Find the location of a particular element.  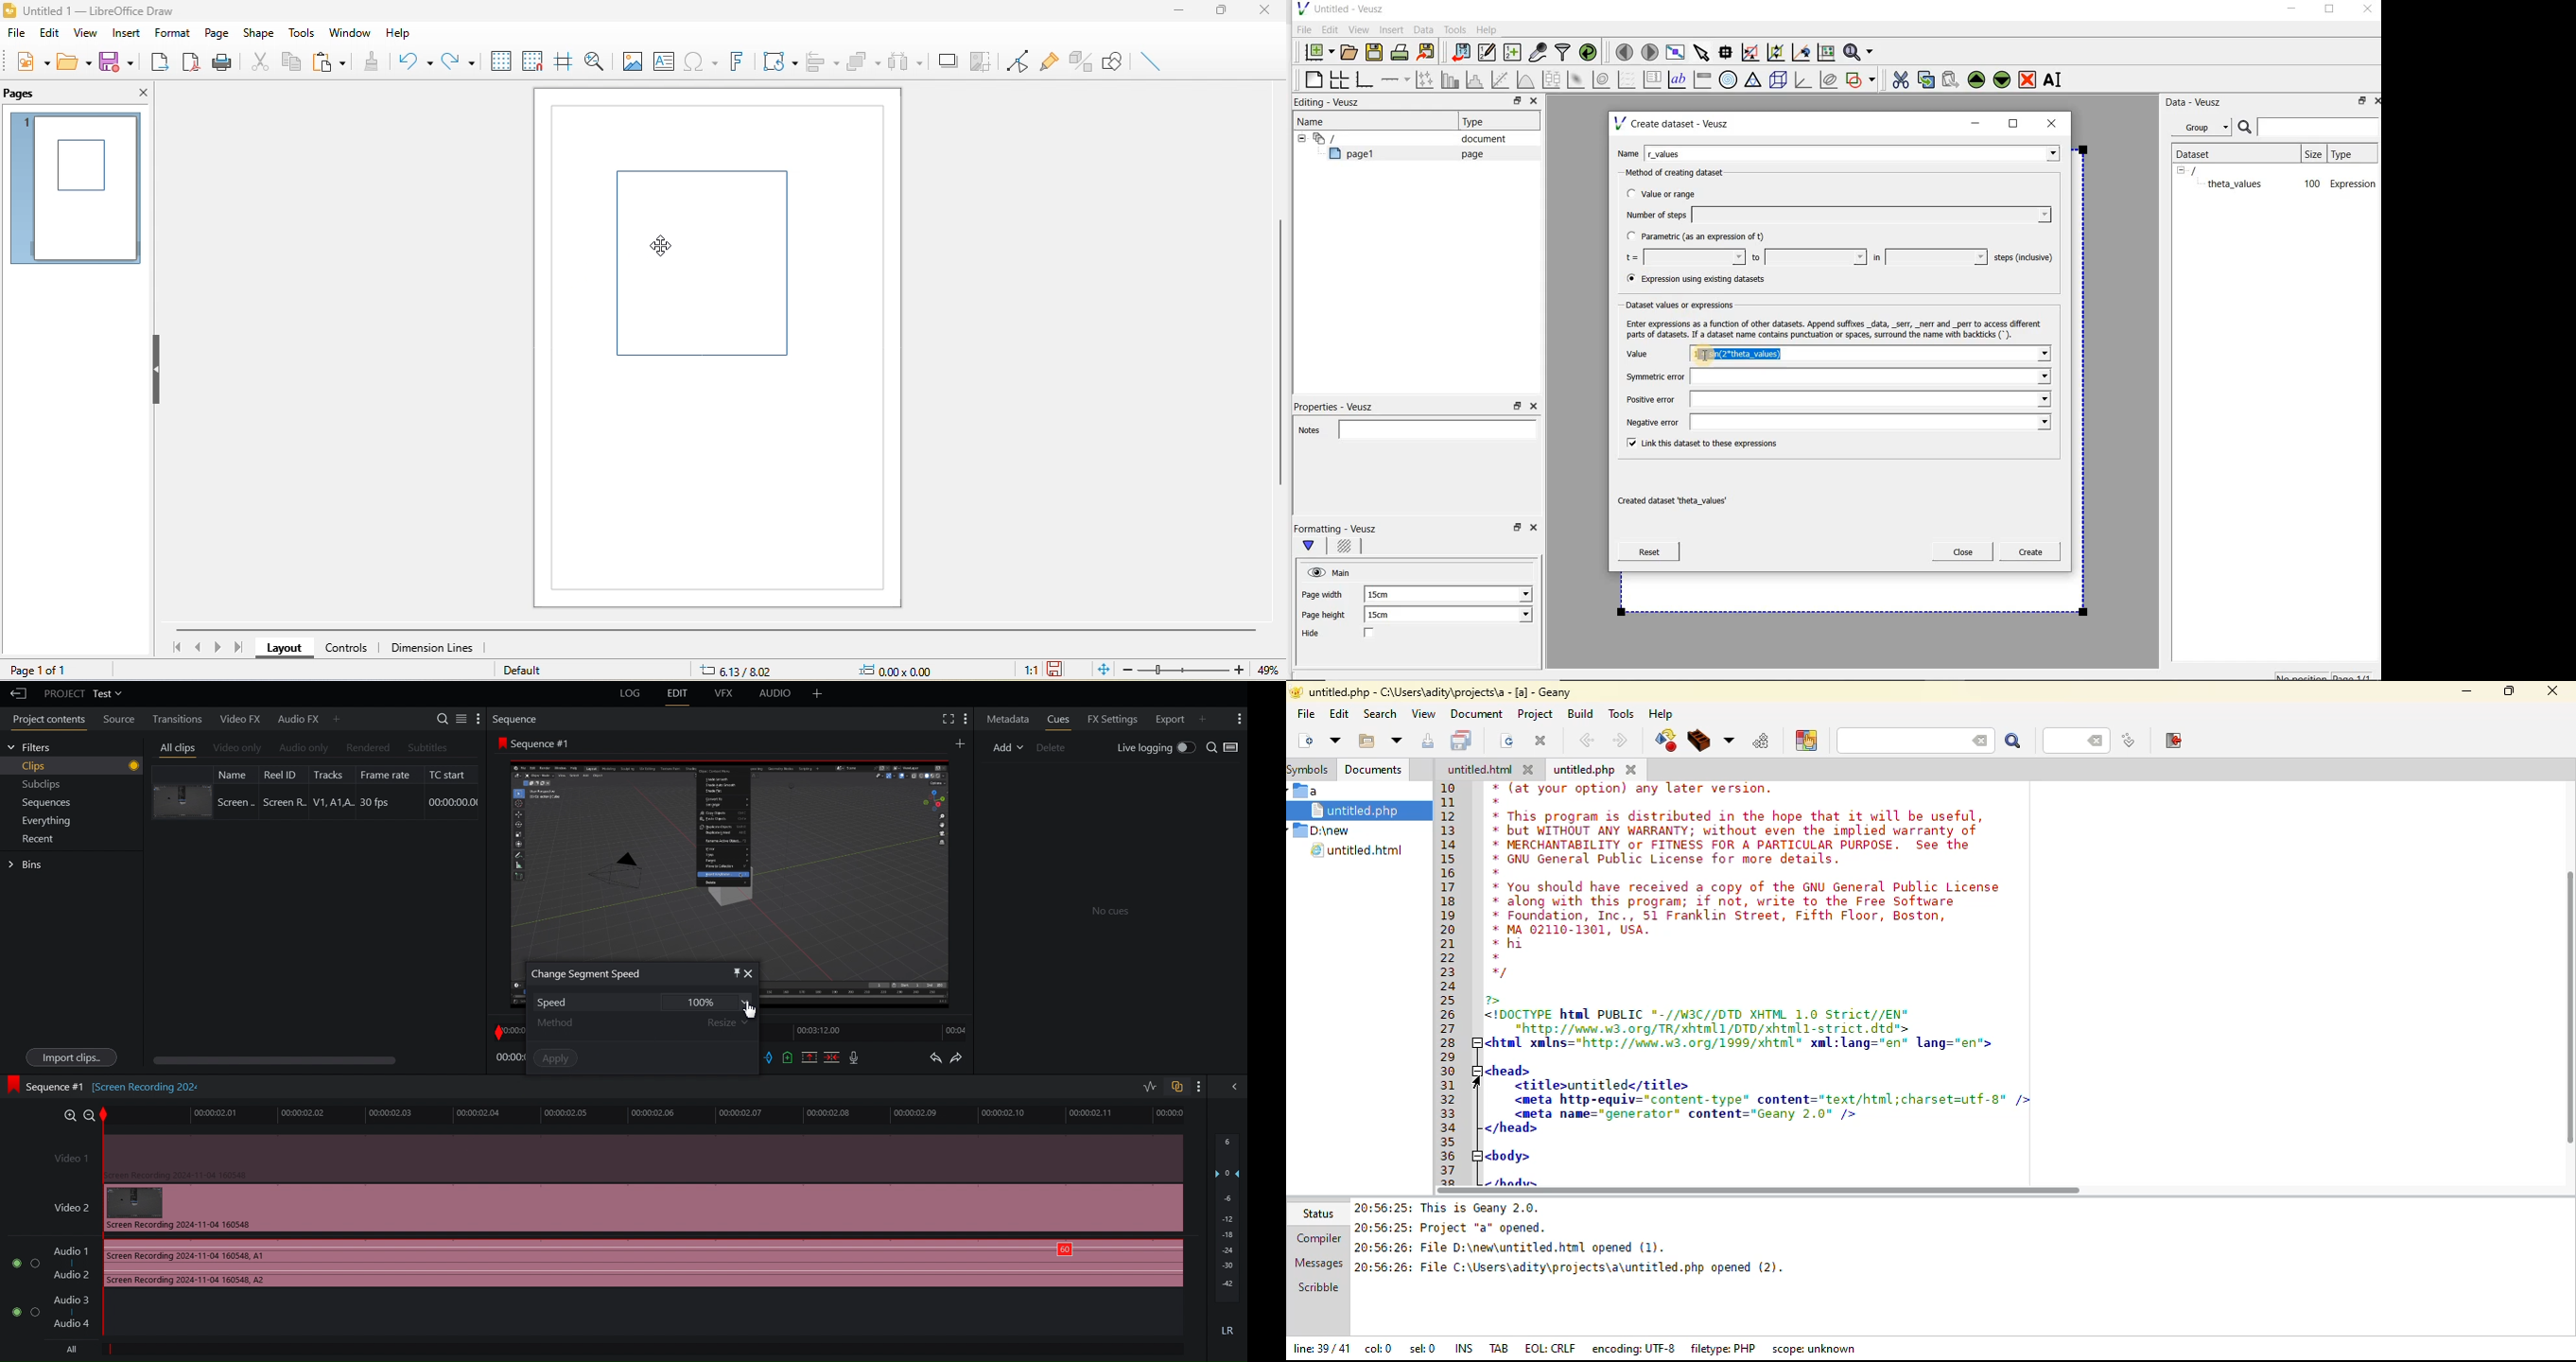

100 is located at coordinates (2311, 185).